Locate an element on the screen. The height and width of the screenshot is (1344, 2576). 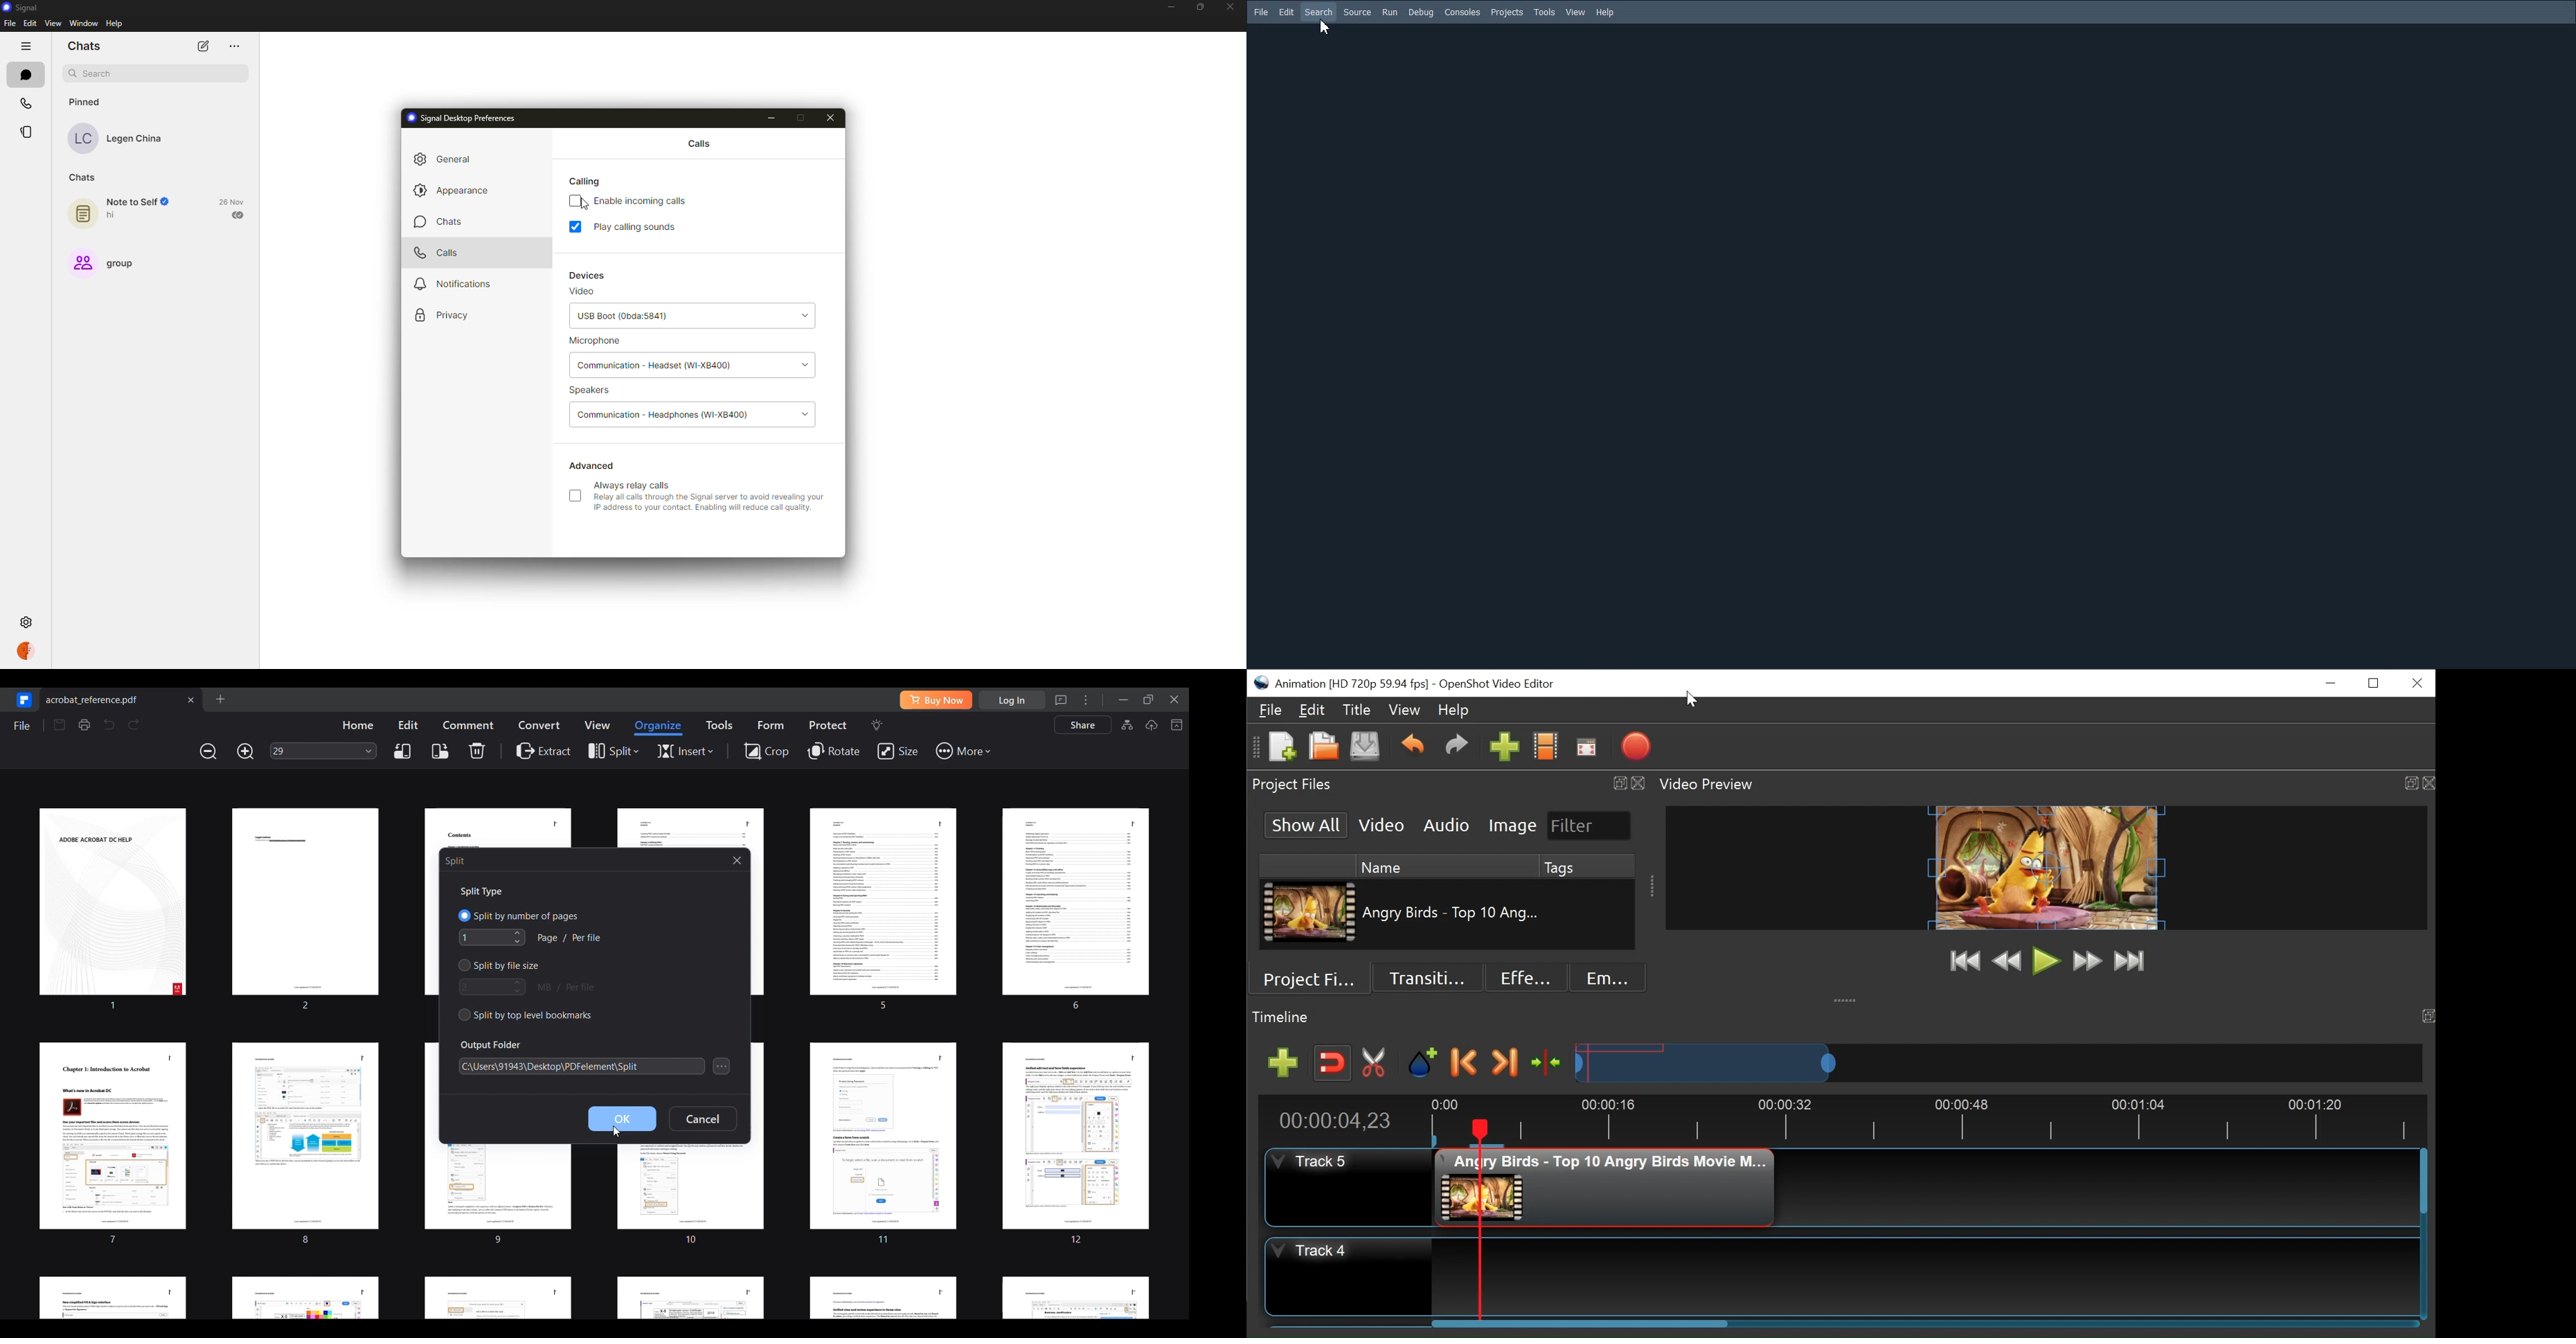
privacy is located at coordinates (446, 315).